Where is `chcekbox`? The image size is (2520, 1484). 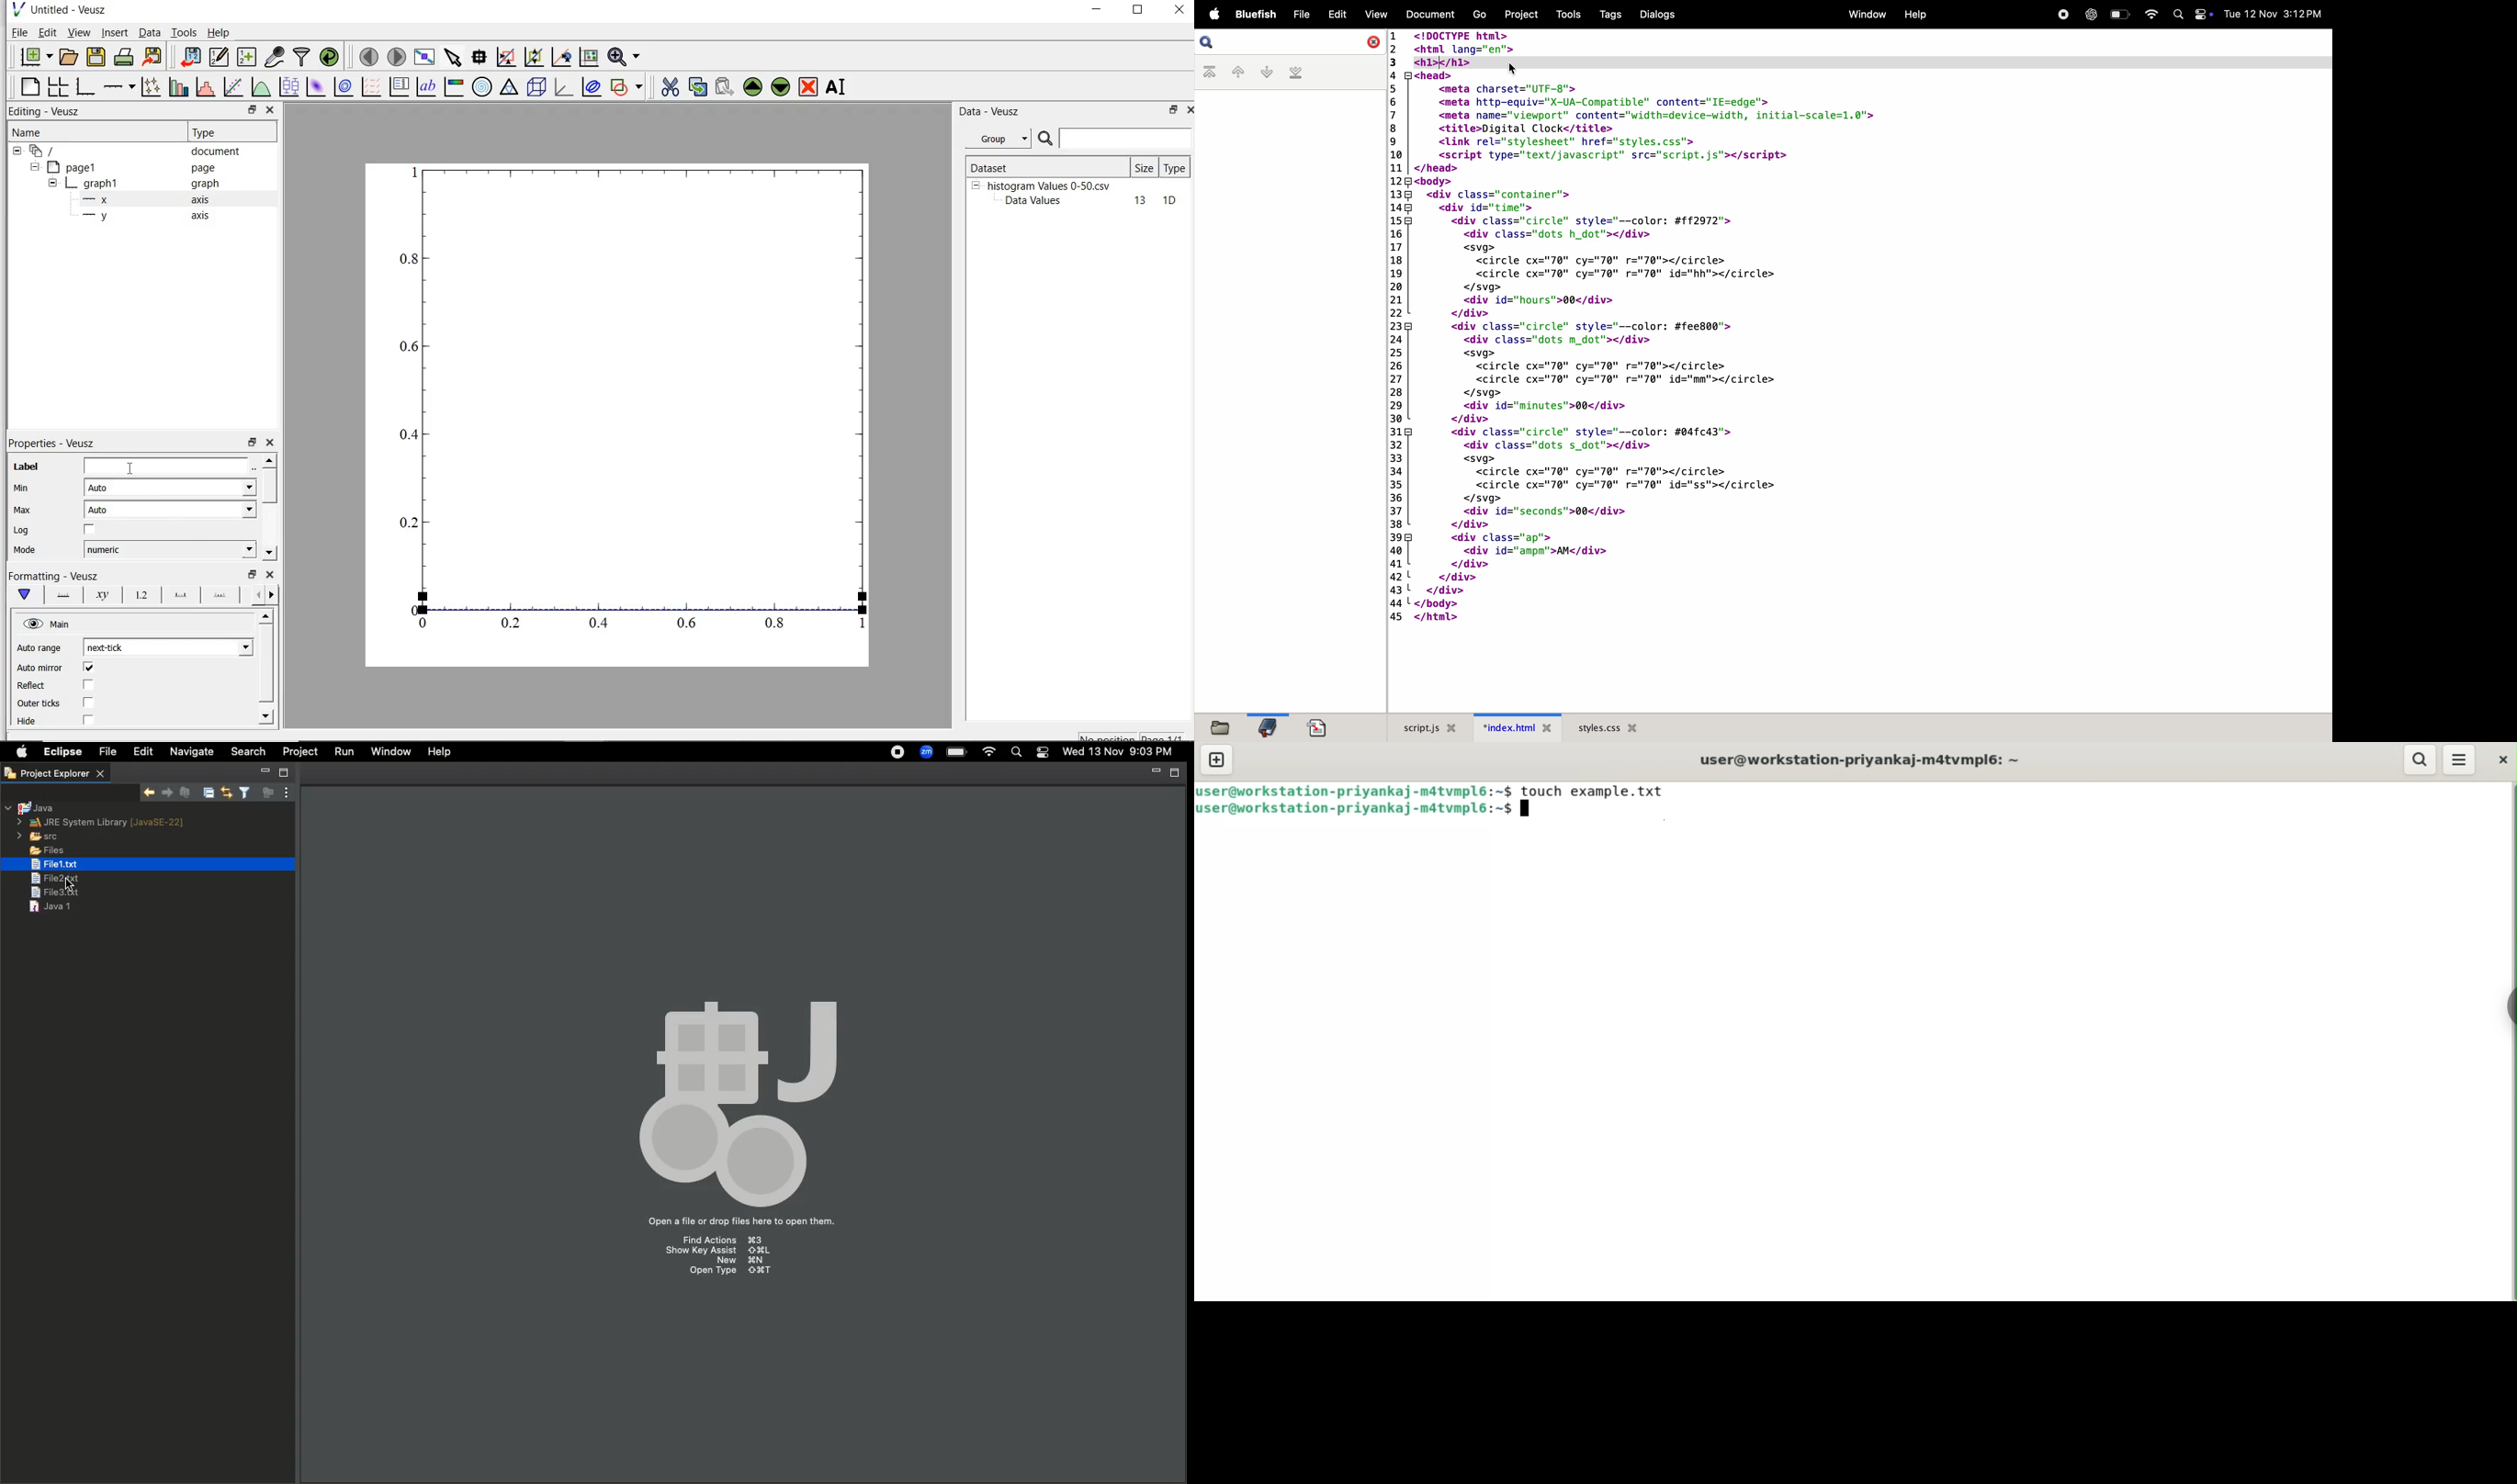 chcekbox is located at coordinates (91, 530).